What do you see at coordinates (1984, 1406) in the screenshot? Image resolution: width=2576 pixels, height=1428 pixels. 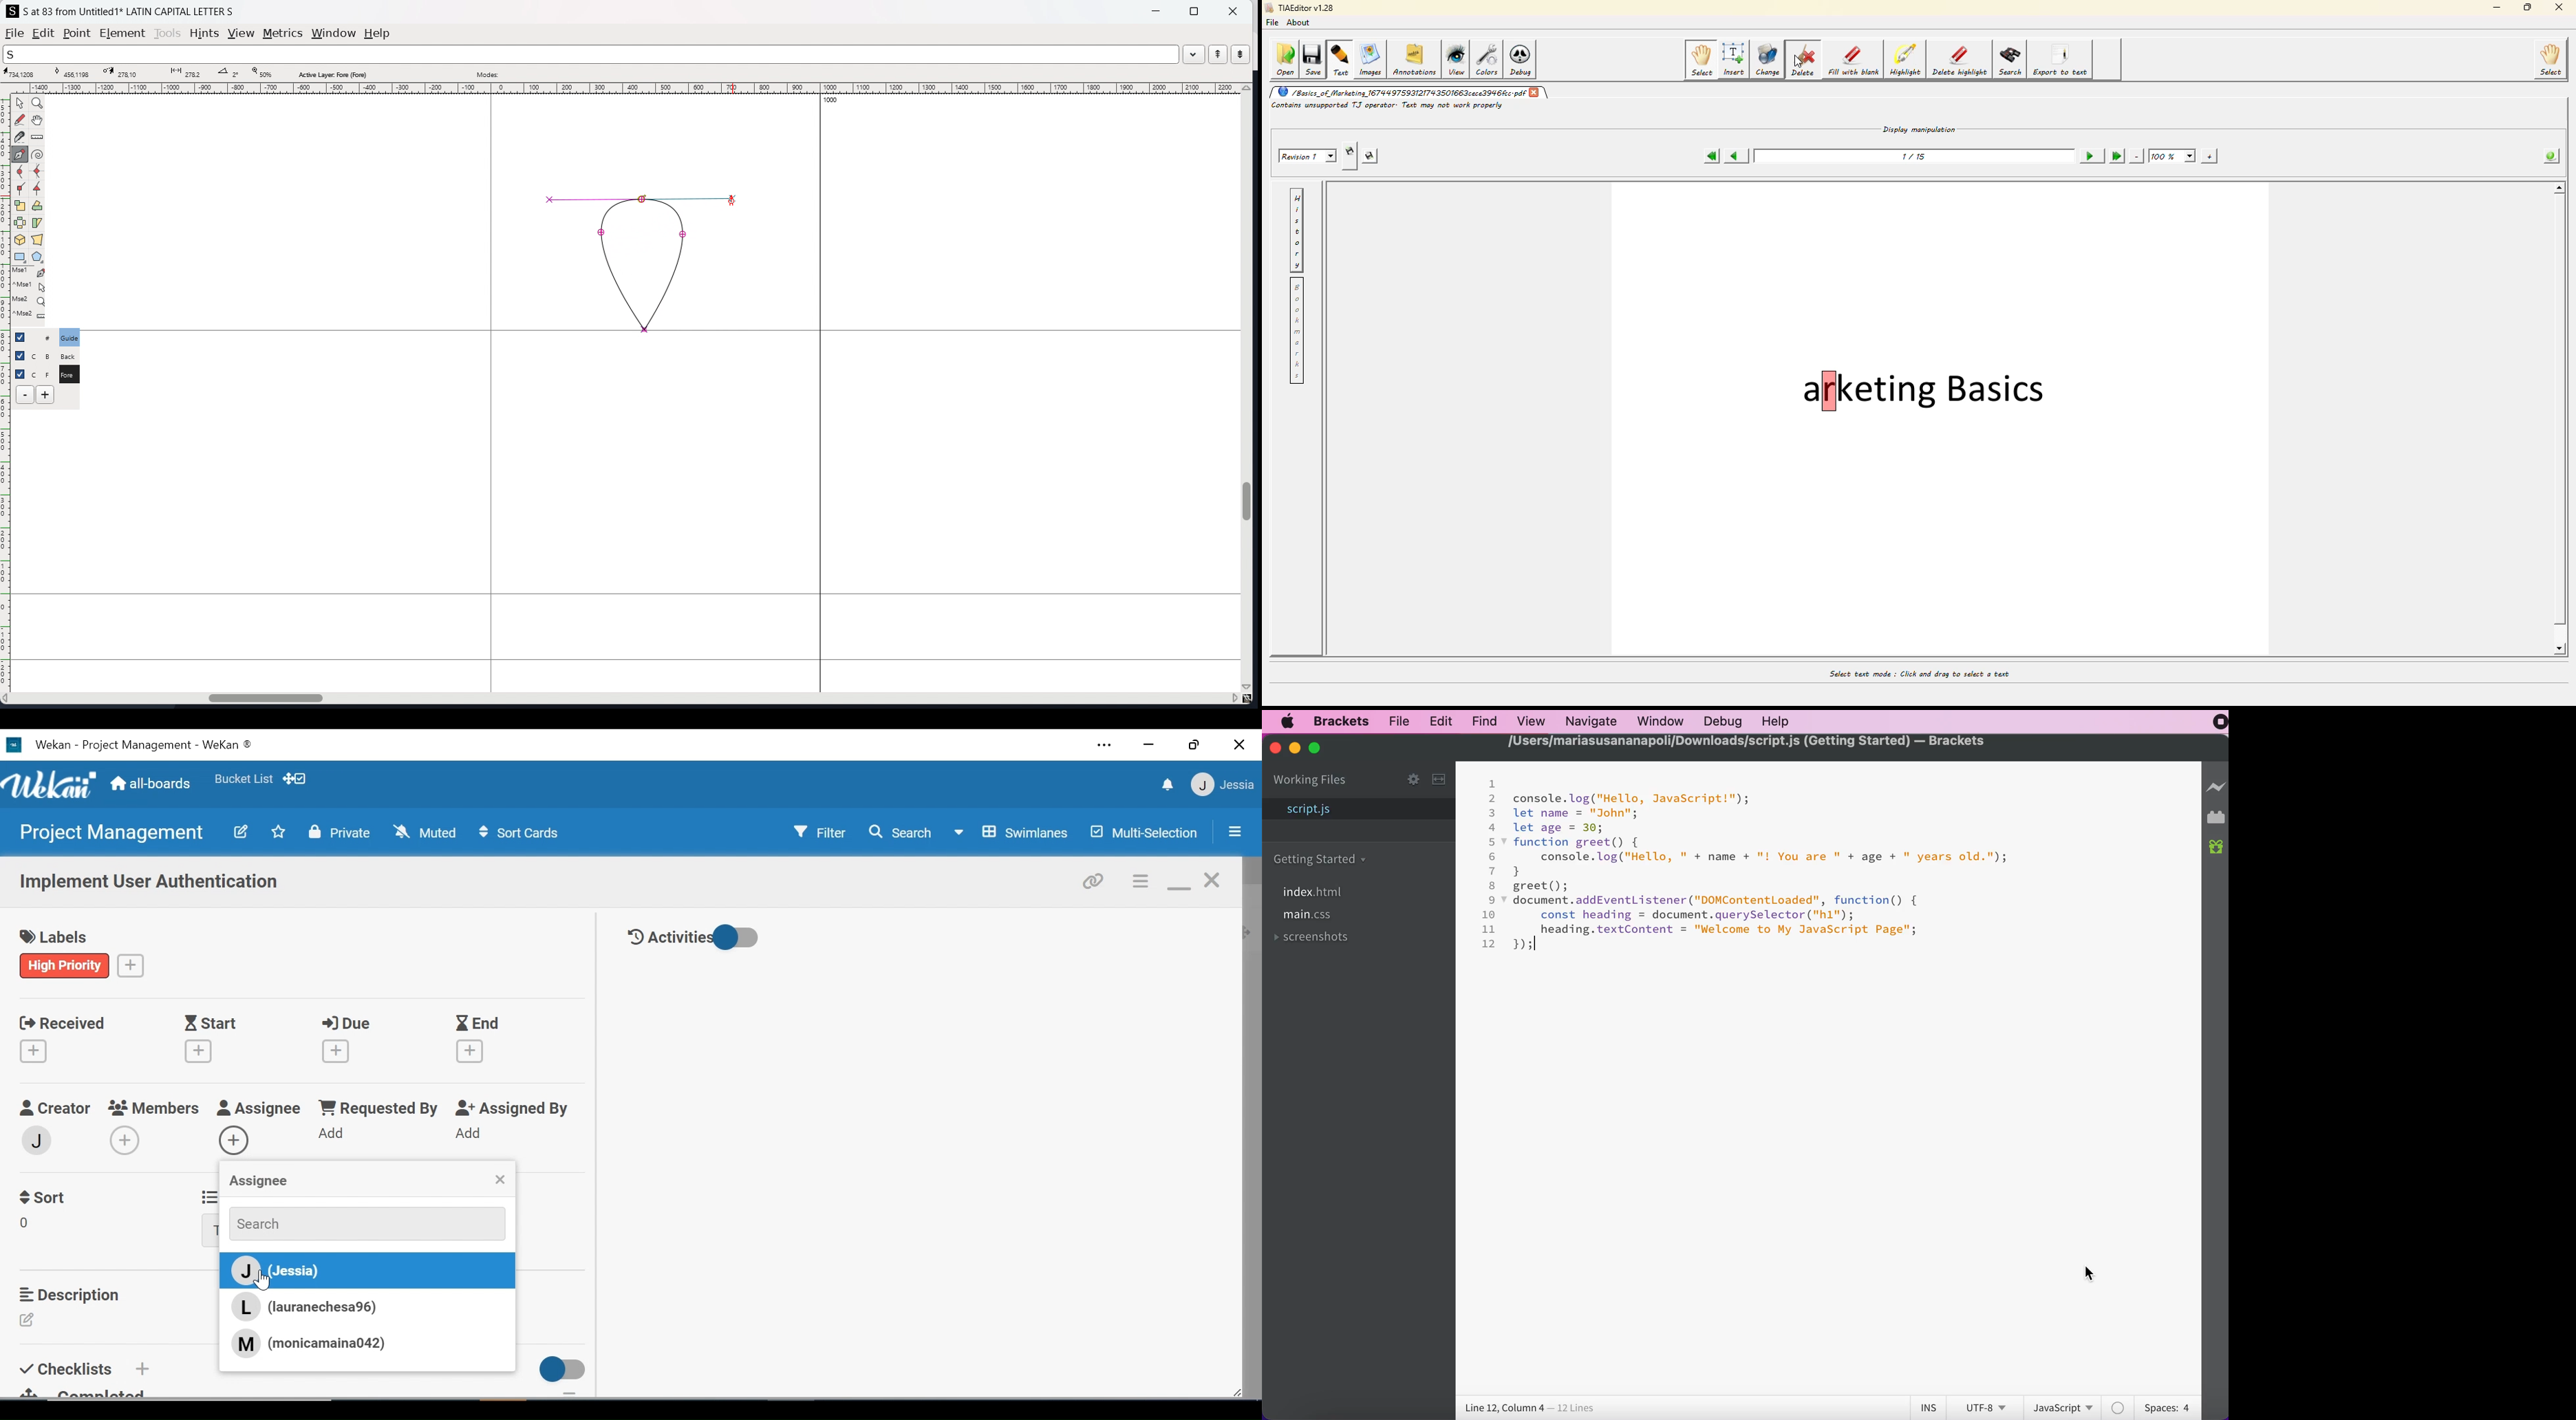 I see `utf-8` at bounding box center [1984, 1406].